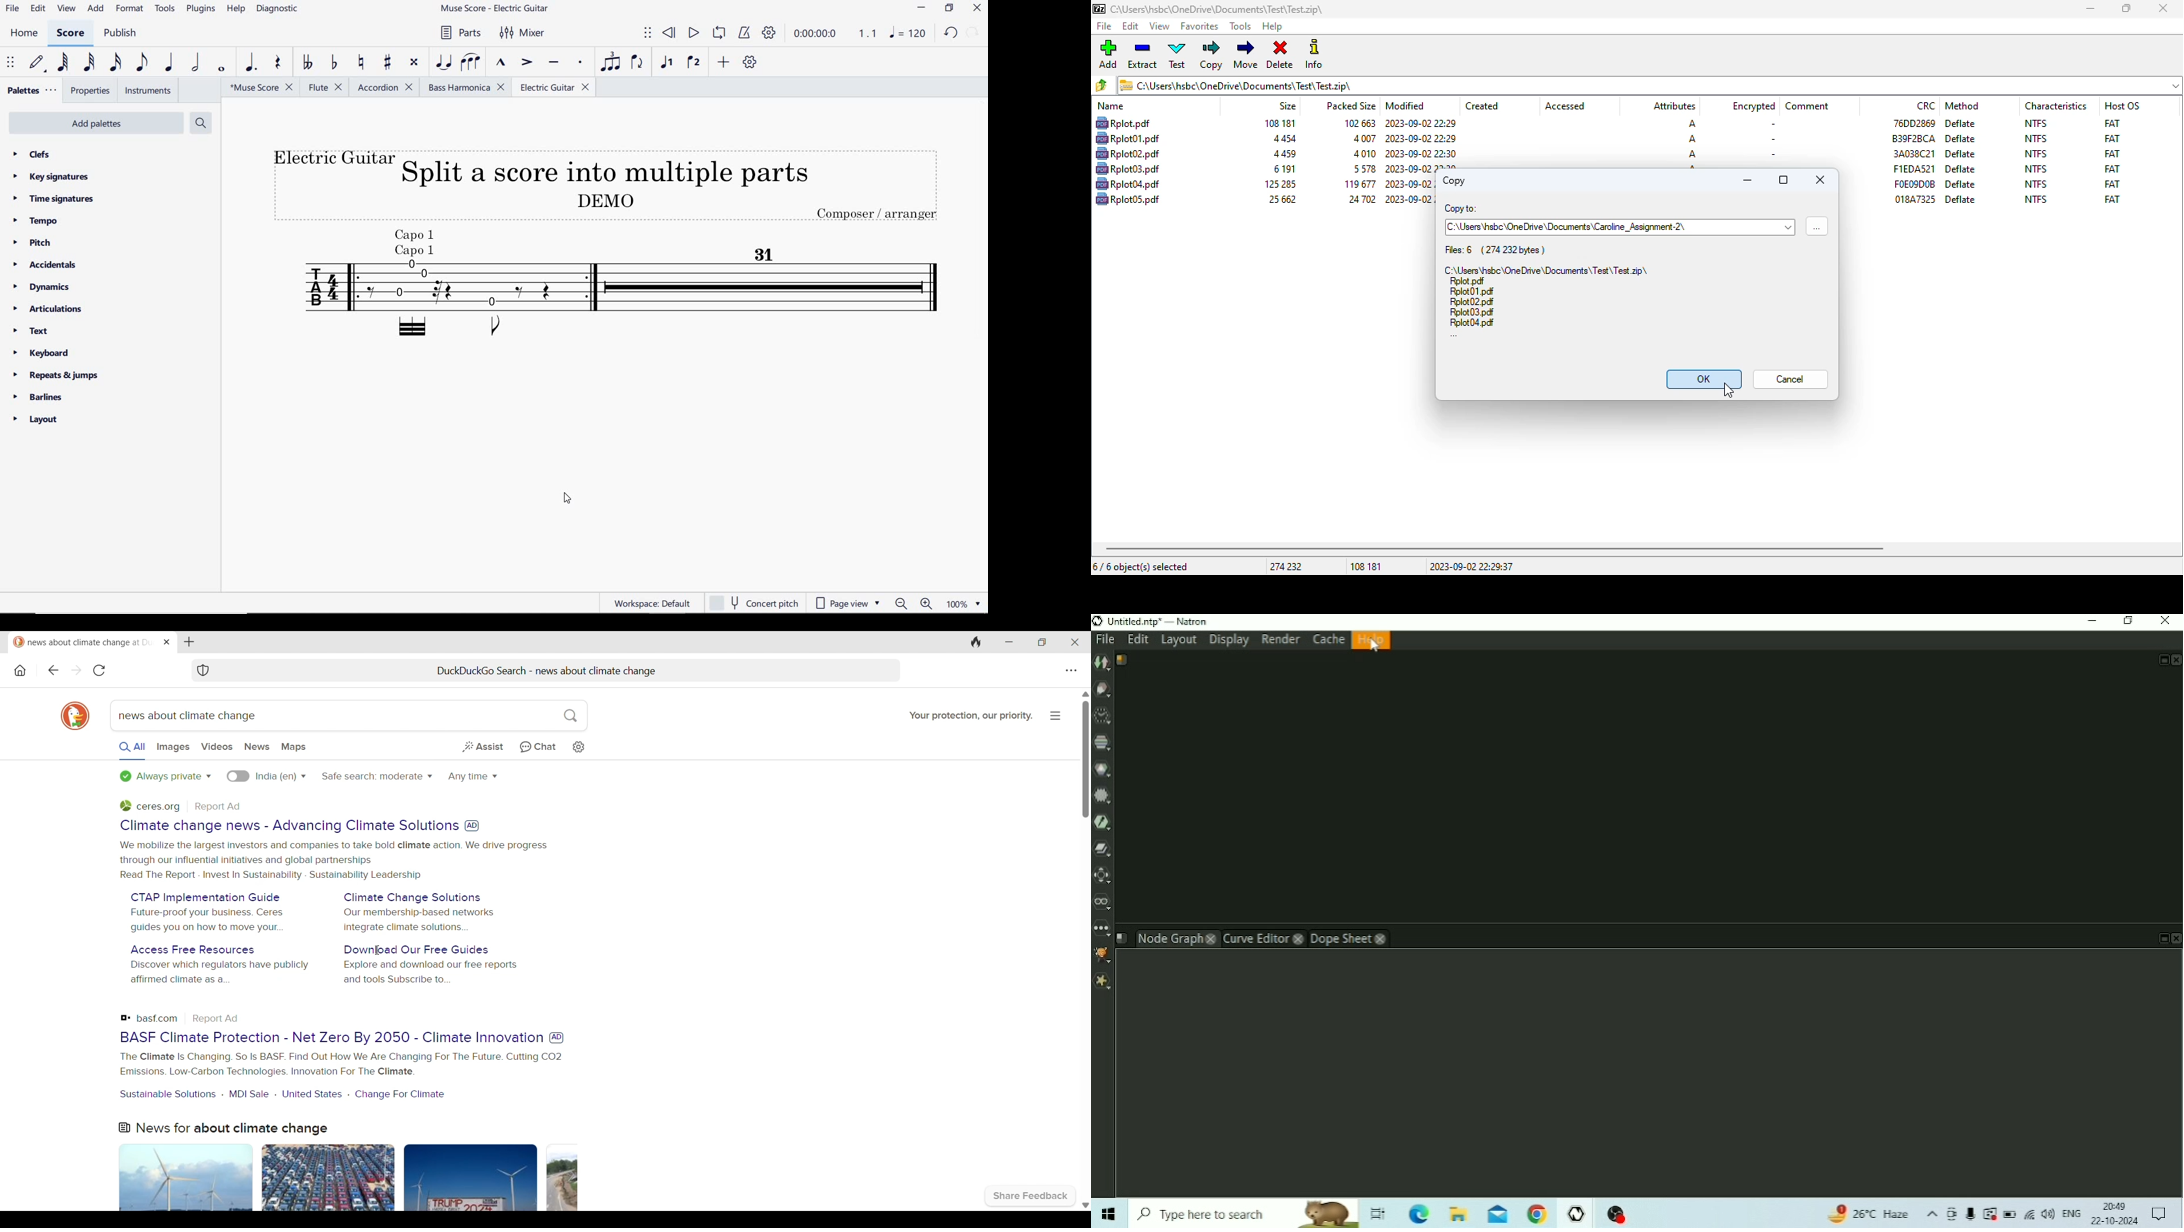  Describe the element at coordinates (1111, 106) in the screenshot. I see `name` at that location.